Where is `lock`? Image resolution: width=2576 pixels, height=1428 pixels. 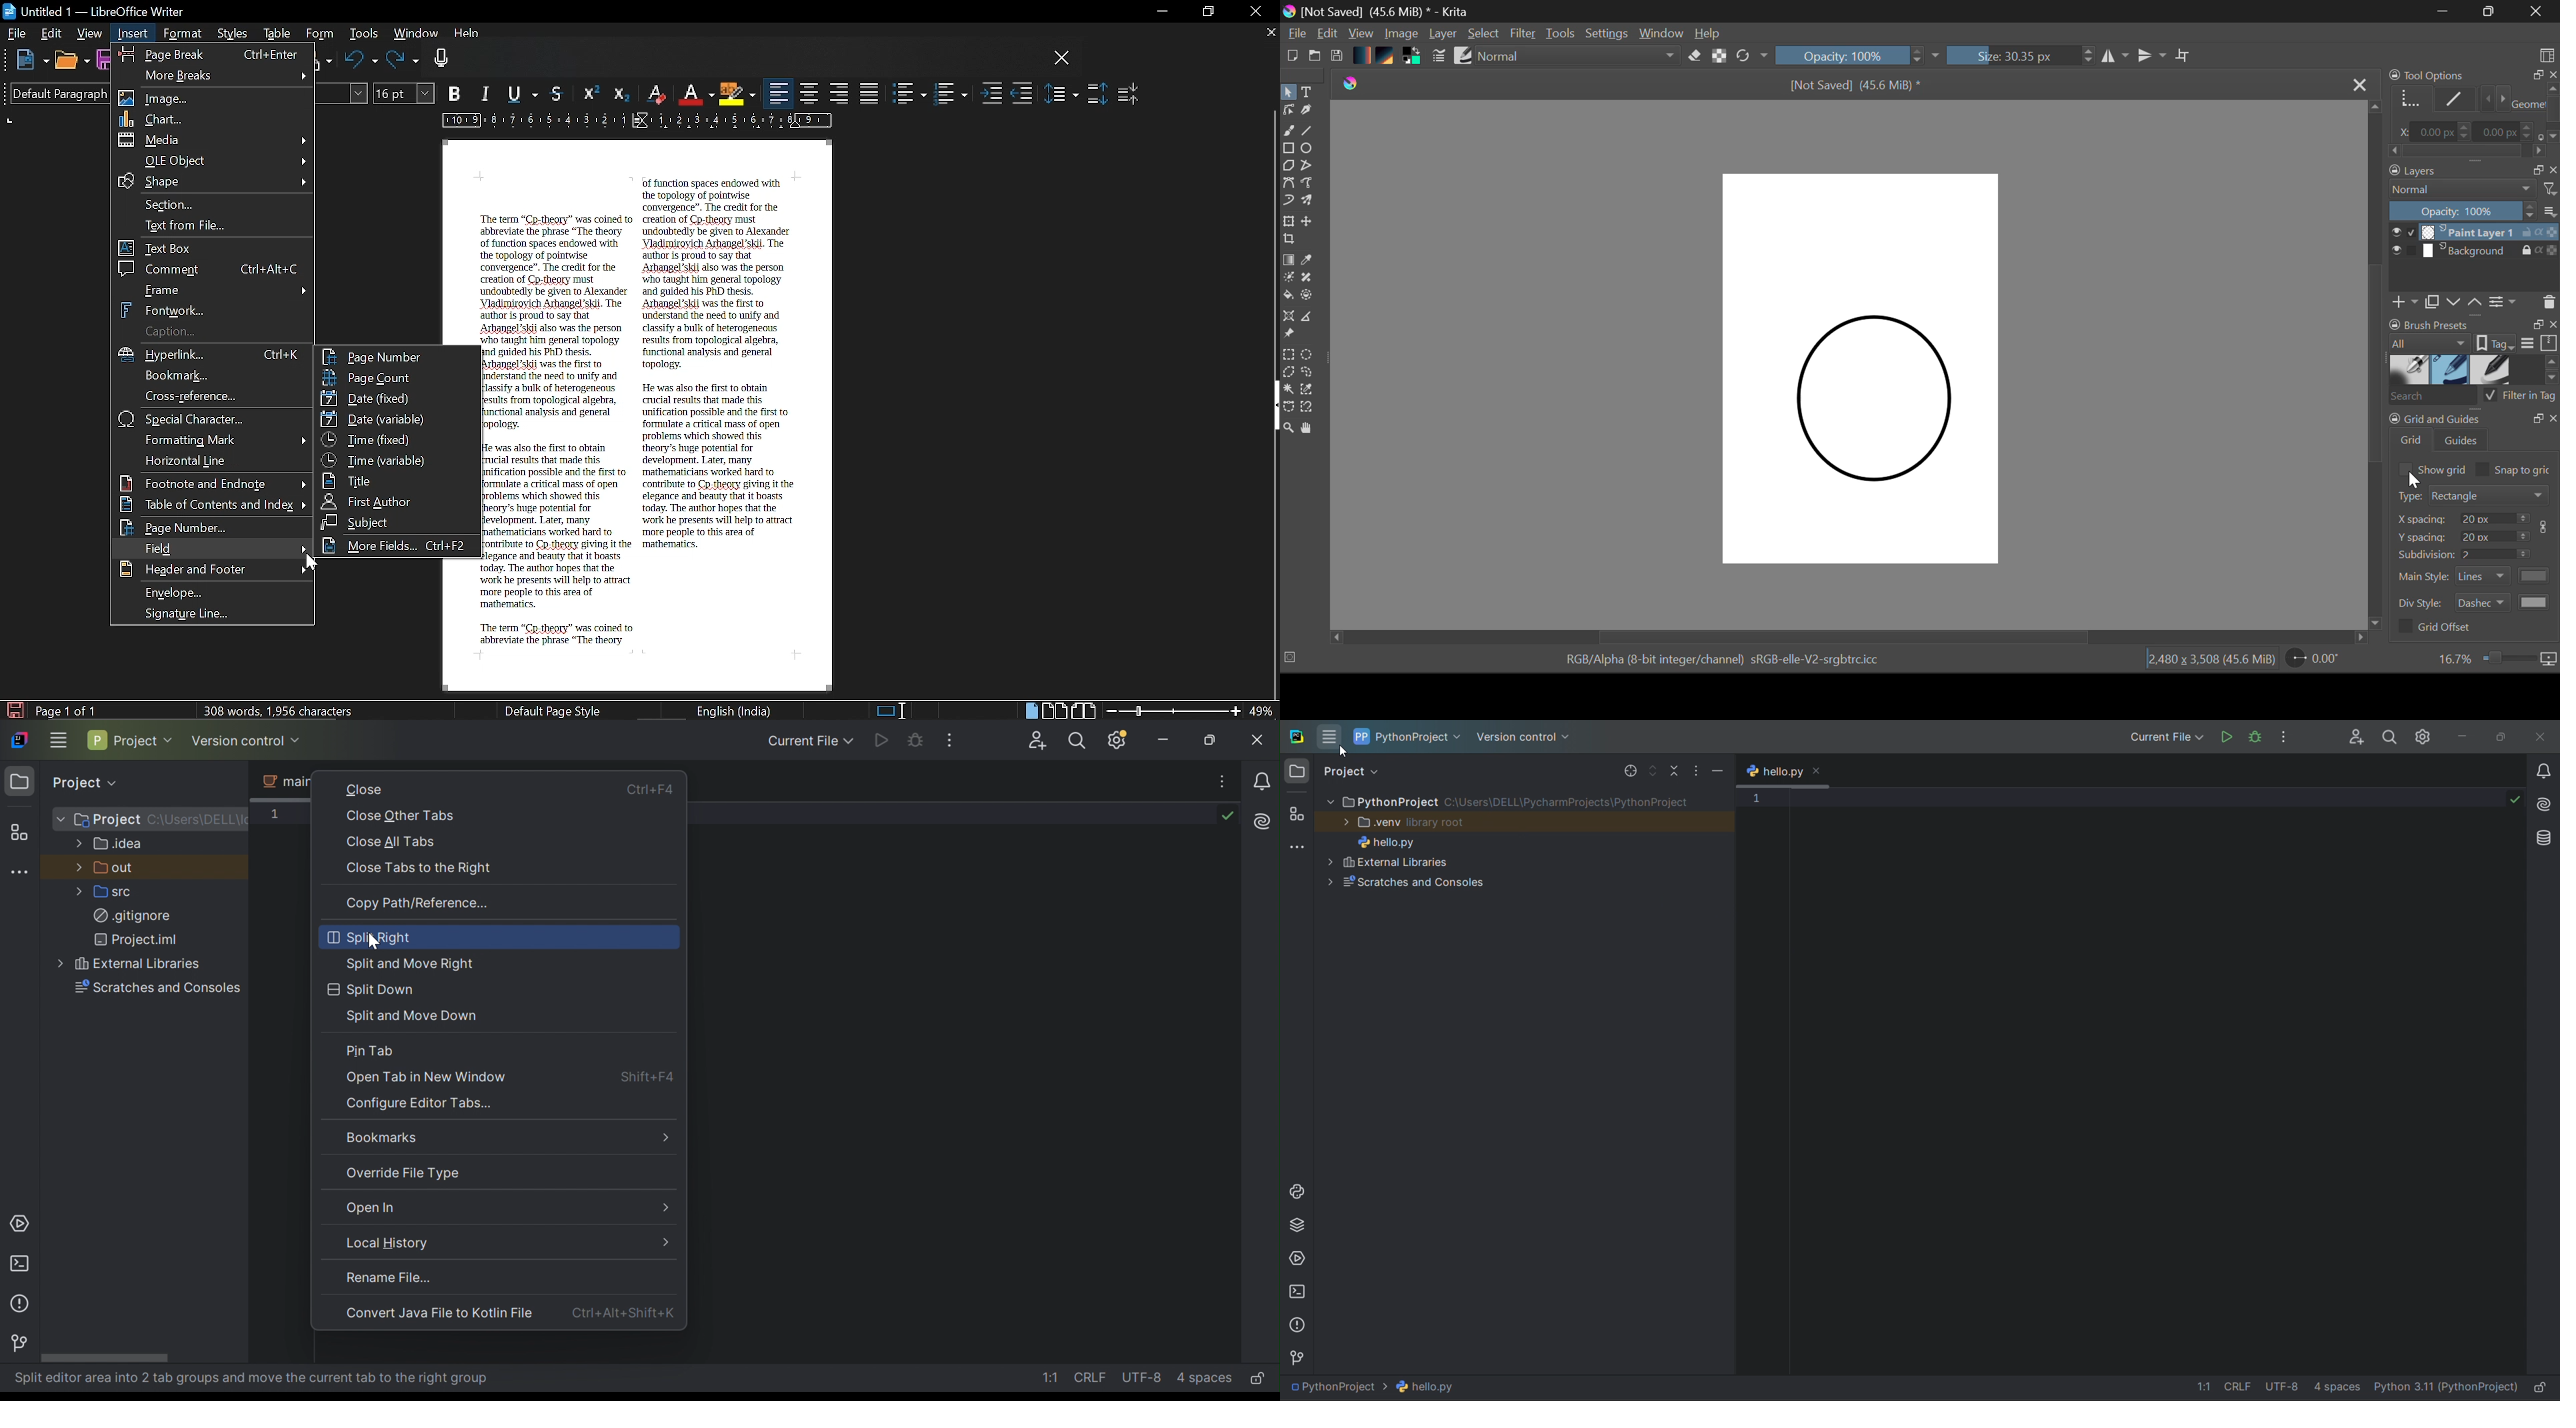
lock is located at coordinates (2539, 1391).